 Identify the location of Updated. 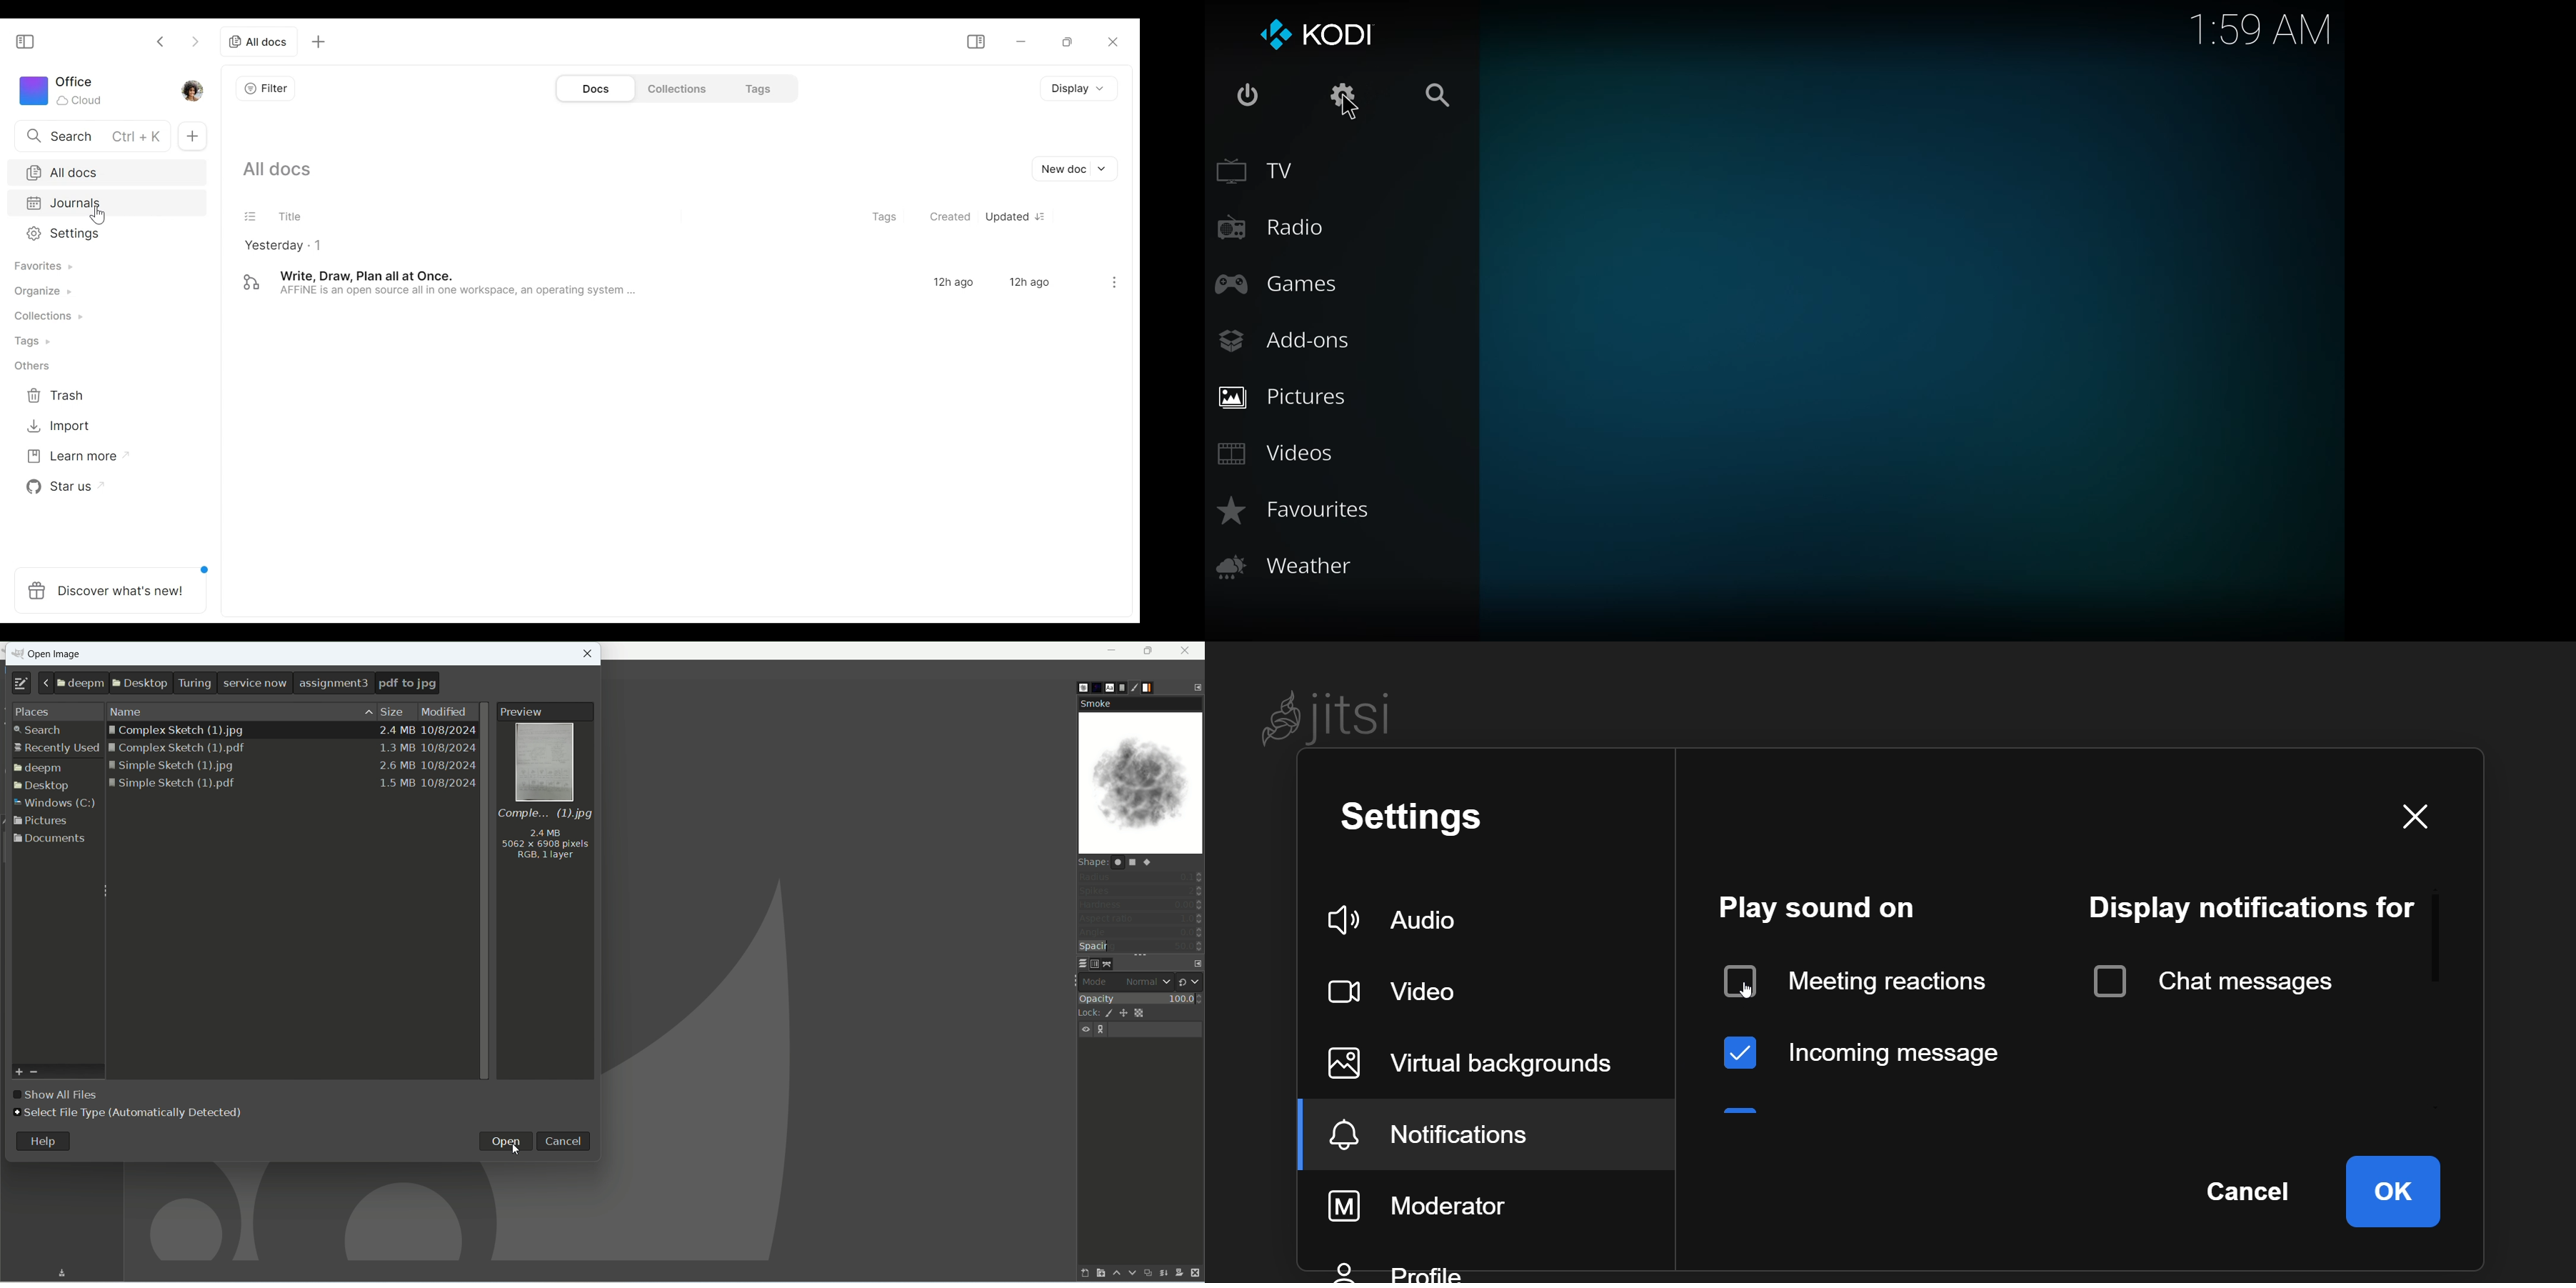
(1020, 217).